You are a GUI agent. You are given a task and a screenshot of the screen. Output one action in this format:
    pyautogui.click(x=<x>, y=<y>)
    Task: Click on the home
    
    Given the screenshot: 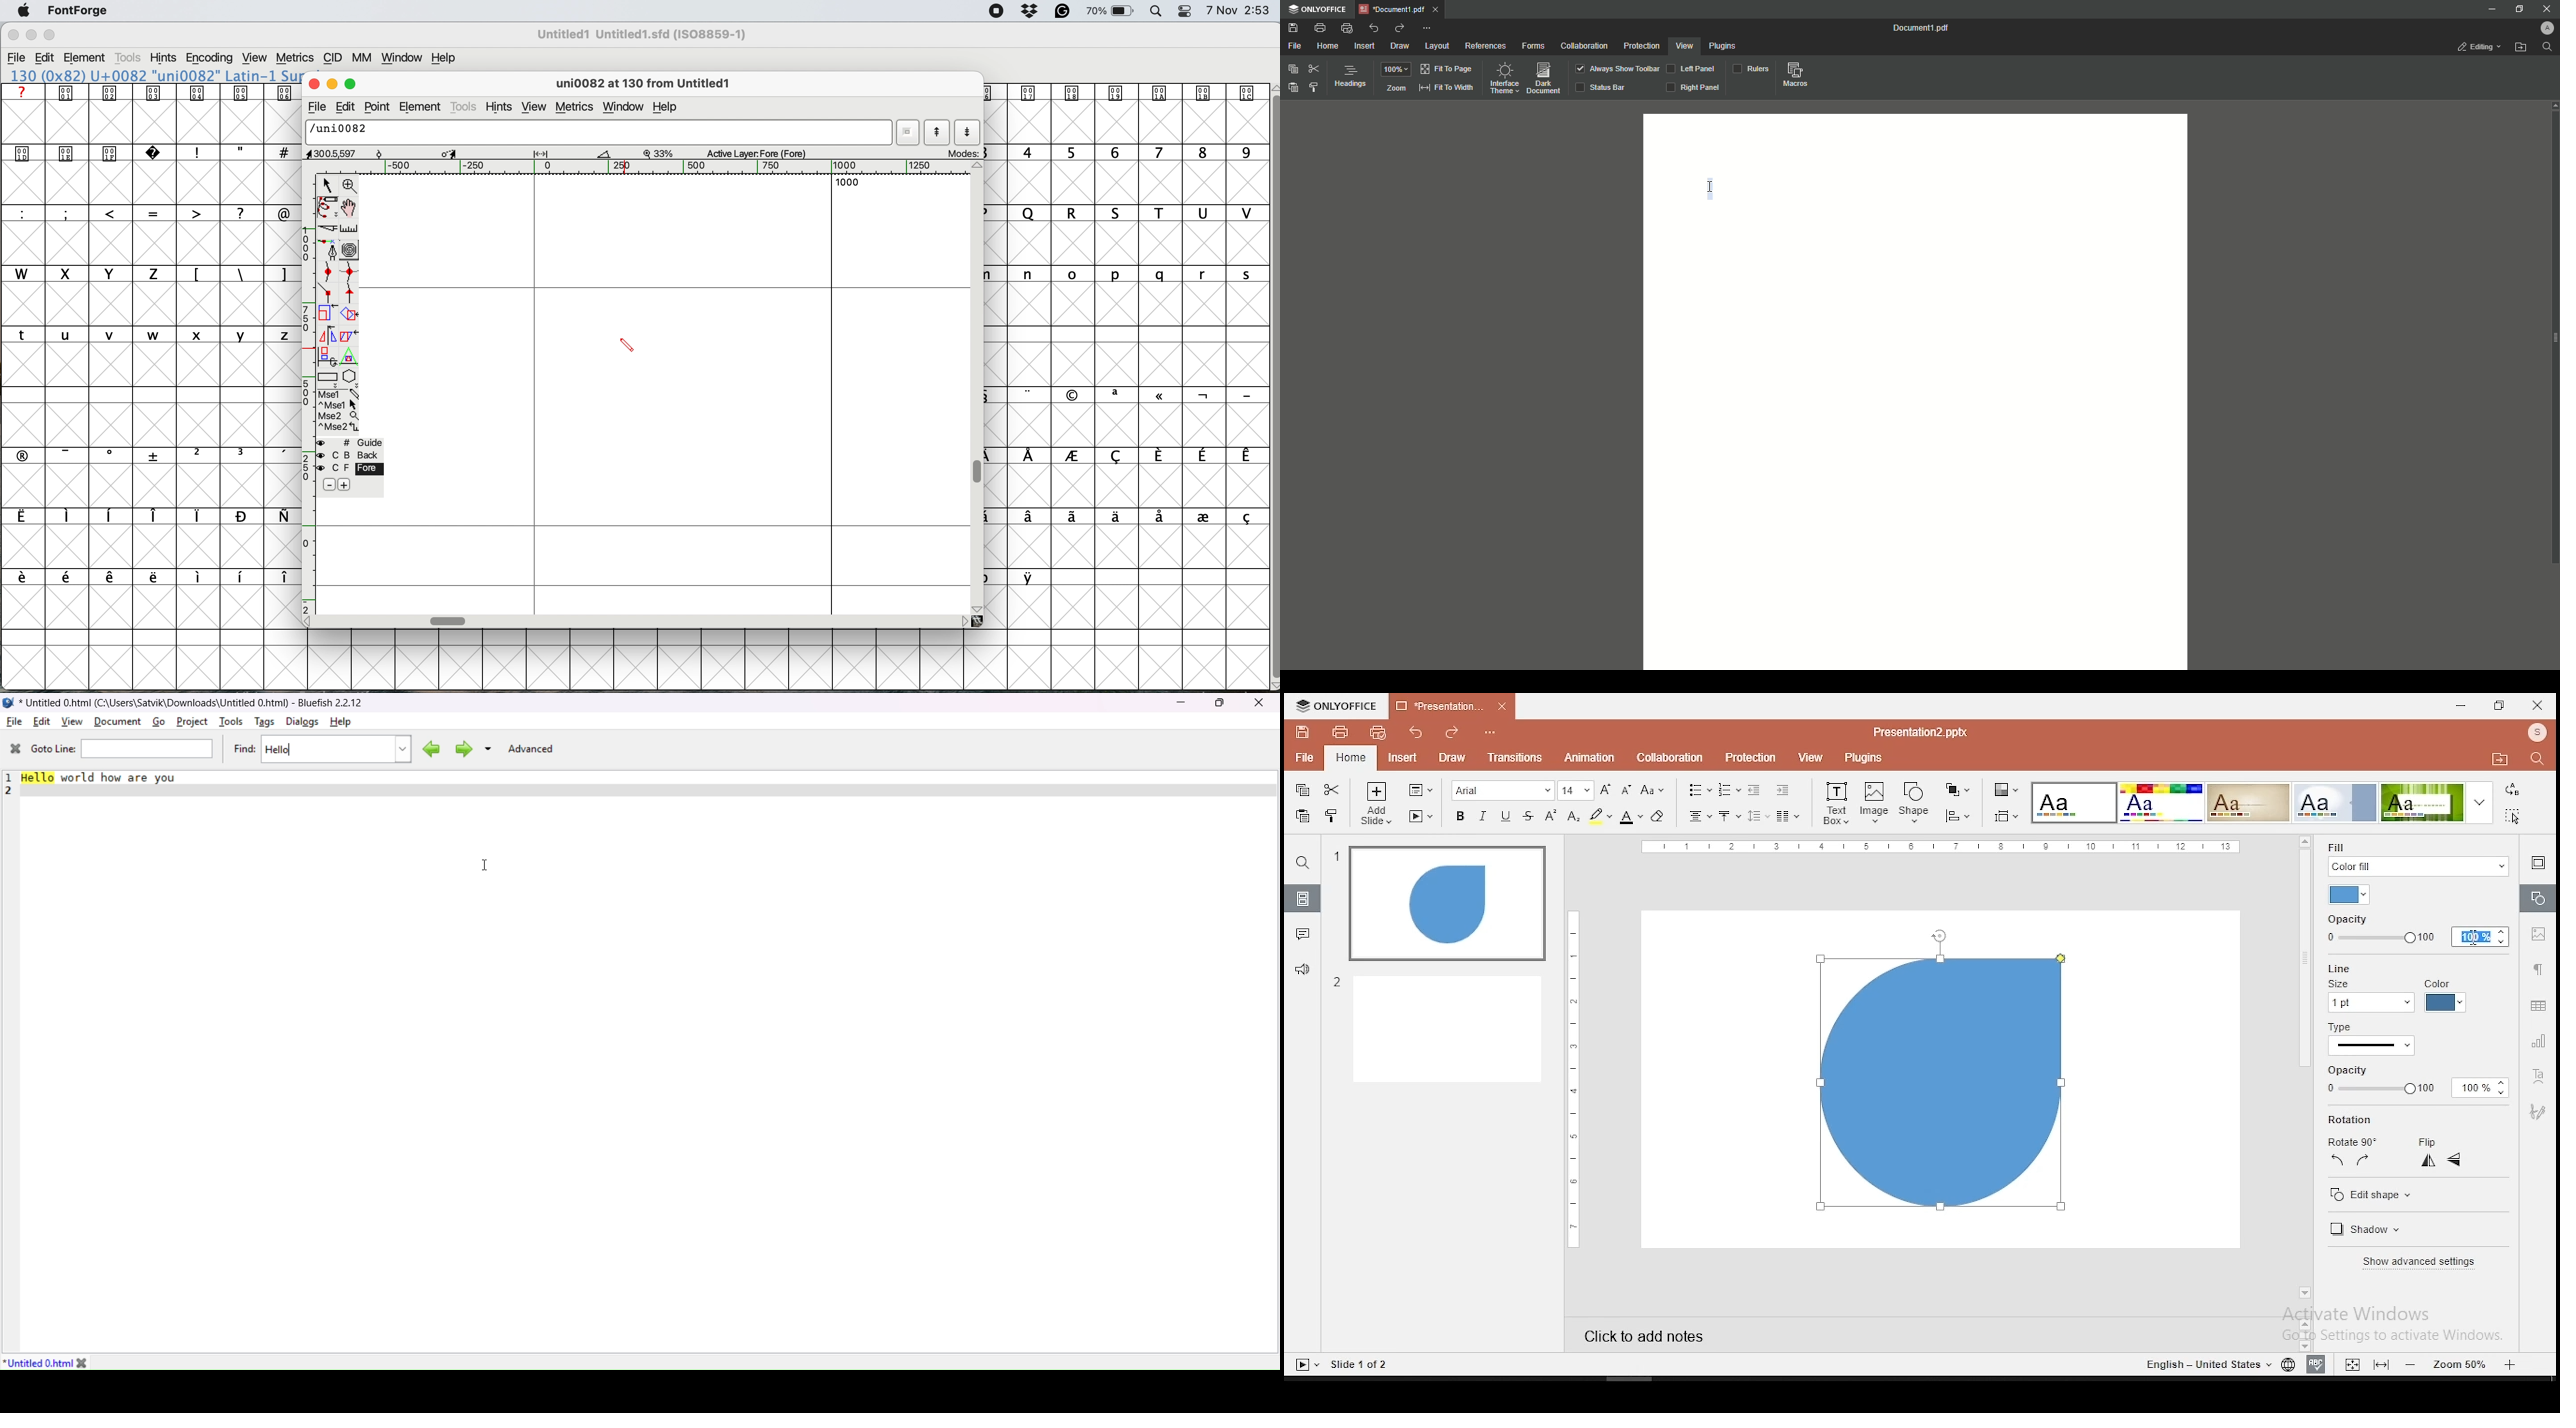 What is the action you would take?
    pyautogui.click(x=1350, y=759)
    